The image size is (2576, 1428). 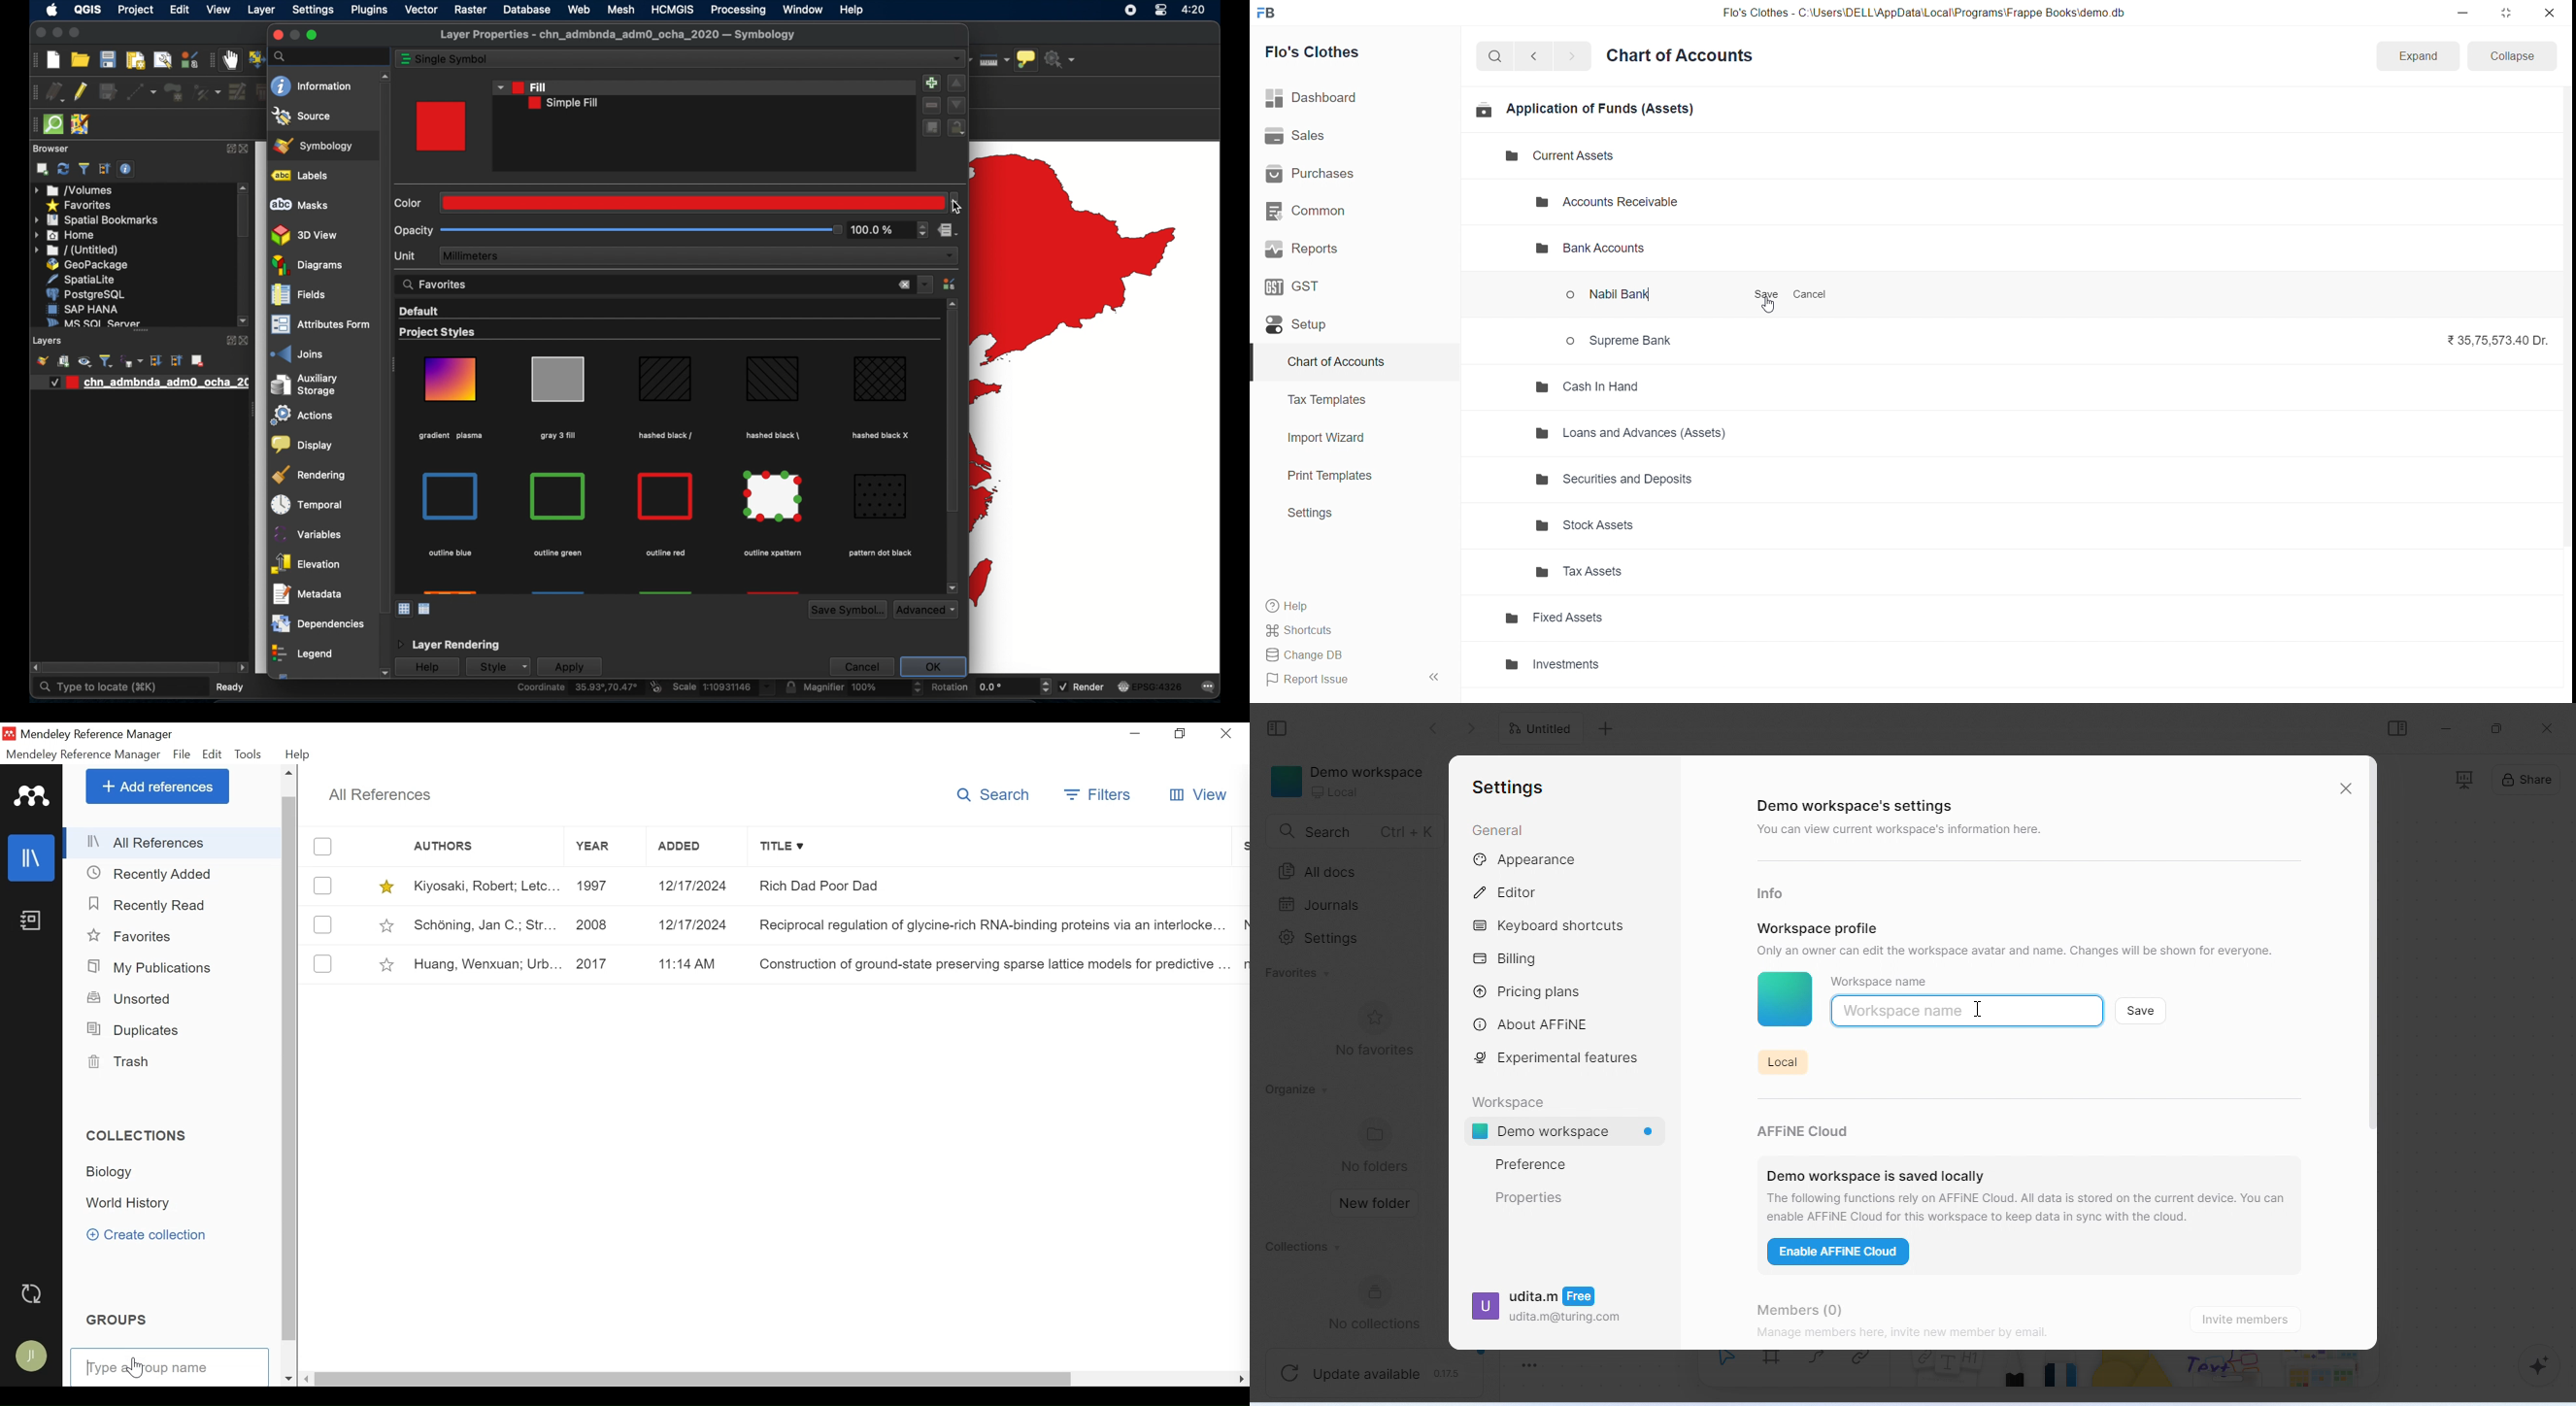 What do you see at coordinates (853, 10) in the screenshot?
I see `help` at bounding box center [853, 10].